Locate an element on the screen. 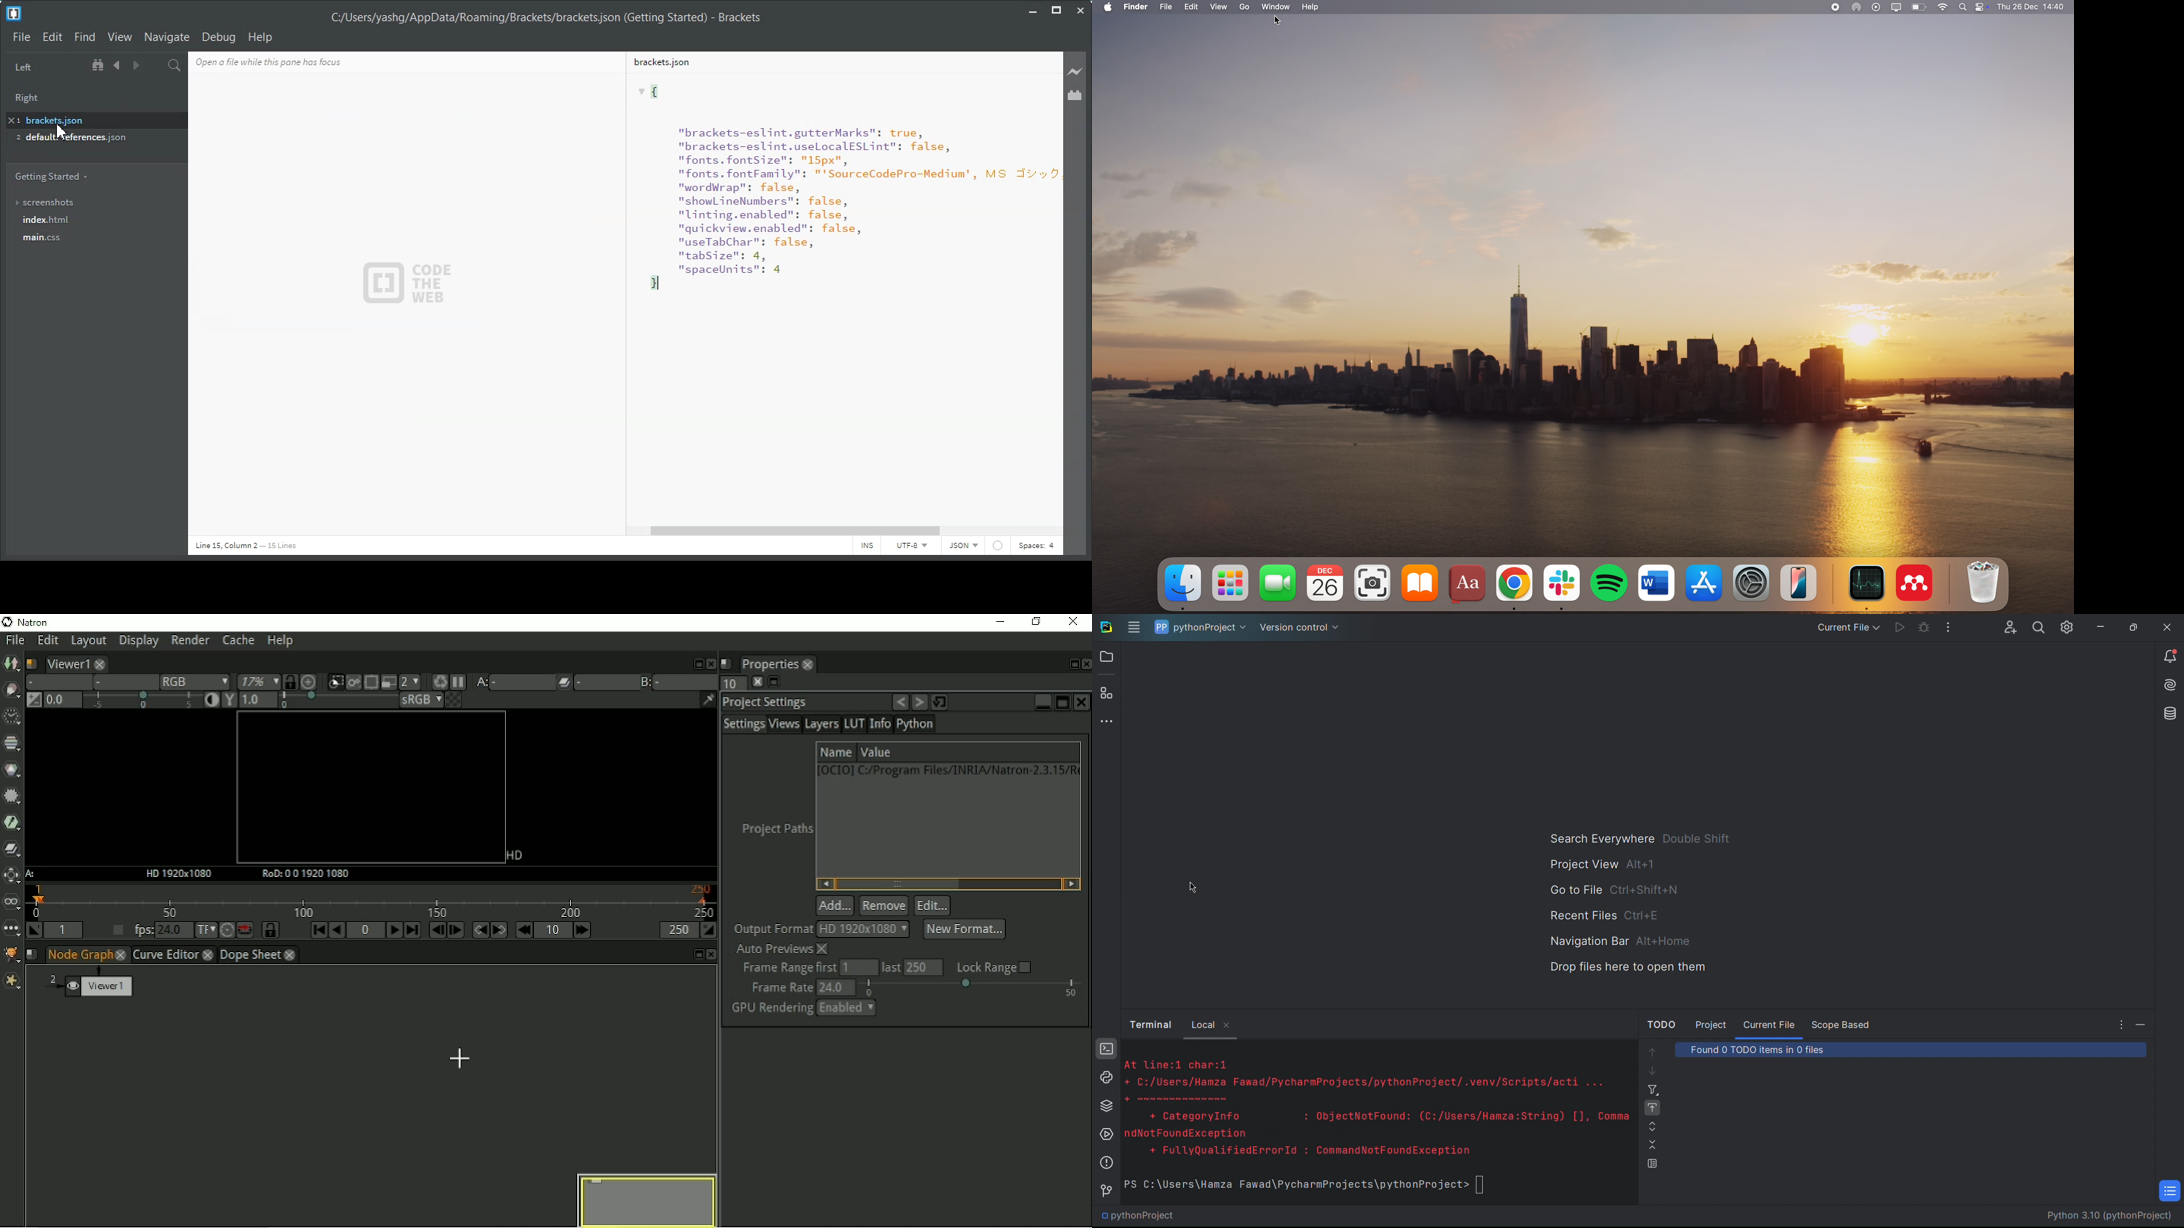 The width and height of the screenshot is (2184, 1232). edit is located at coordinates (1193, 6).